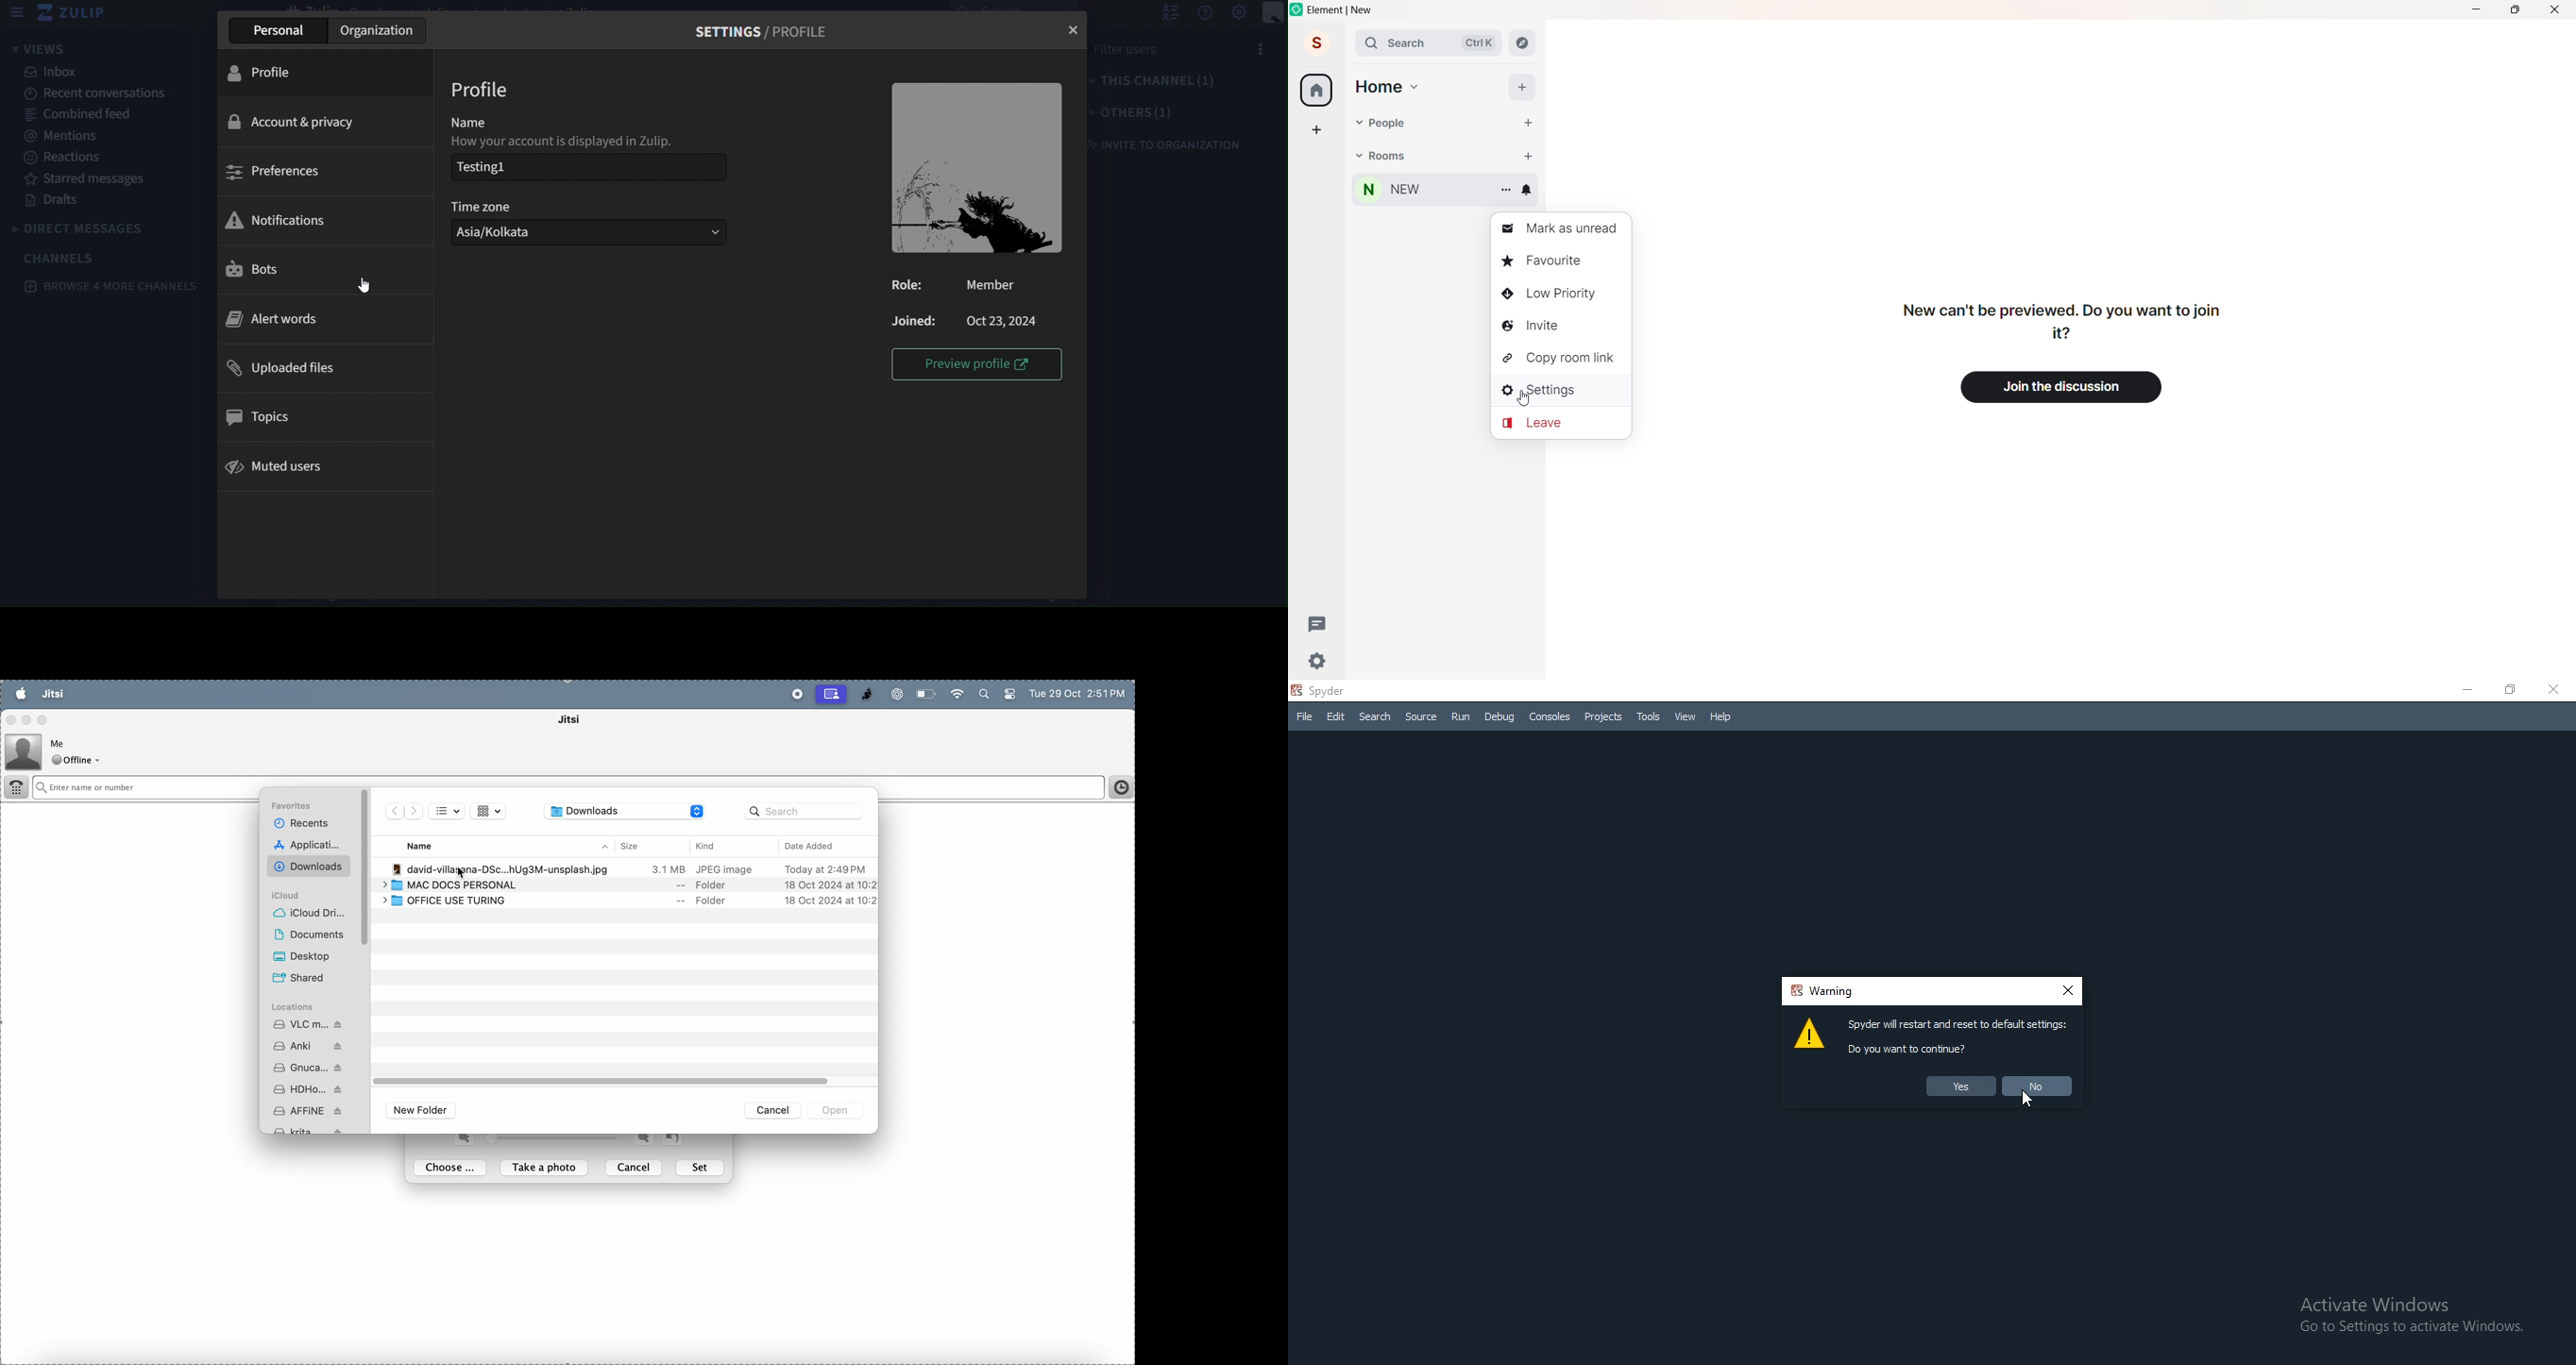 The width and height of the screenshot is (2576, 1372). What do you see at coordinates (1316, 125) in the screenshot?
I see `create space` at bounding box center [1316, 125].